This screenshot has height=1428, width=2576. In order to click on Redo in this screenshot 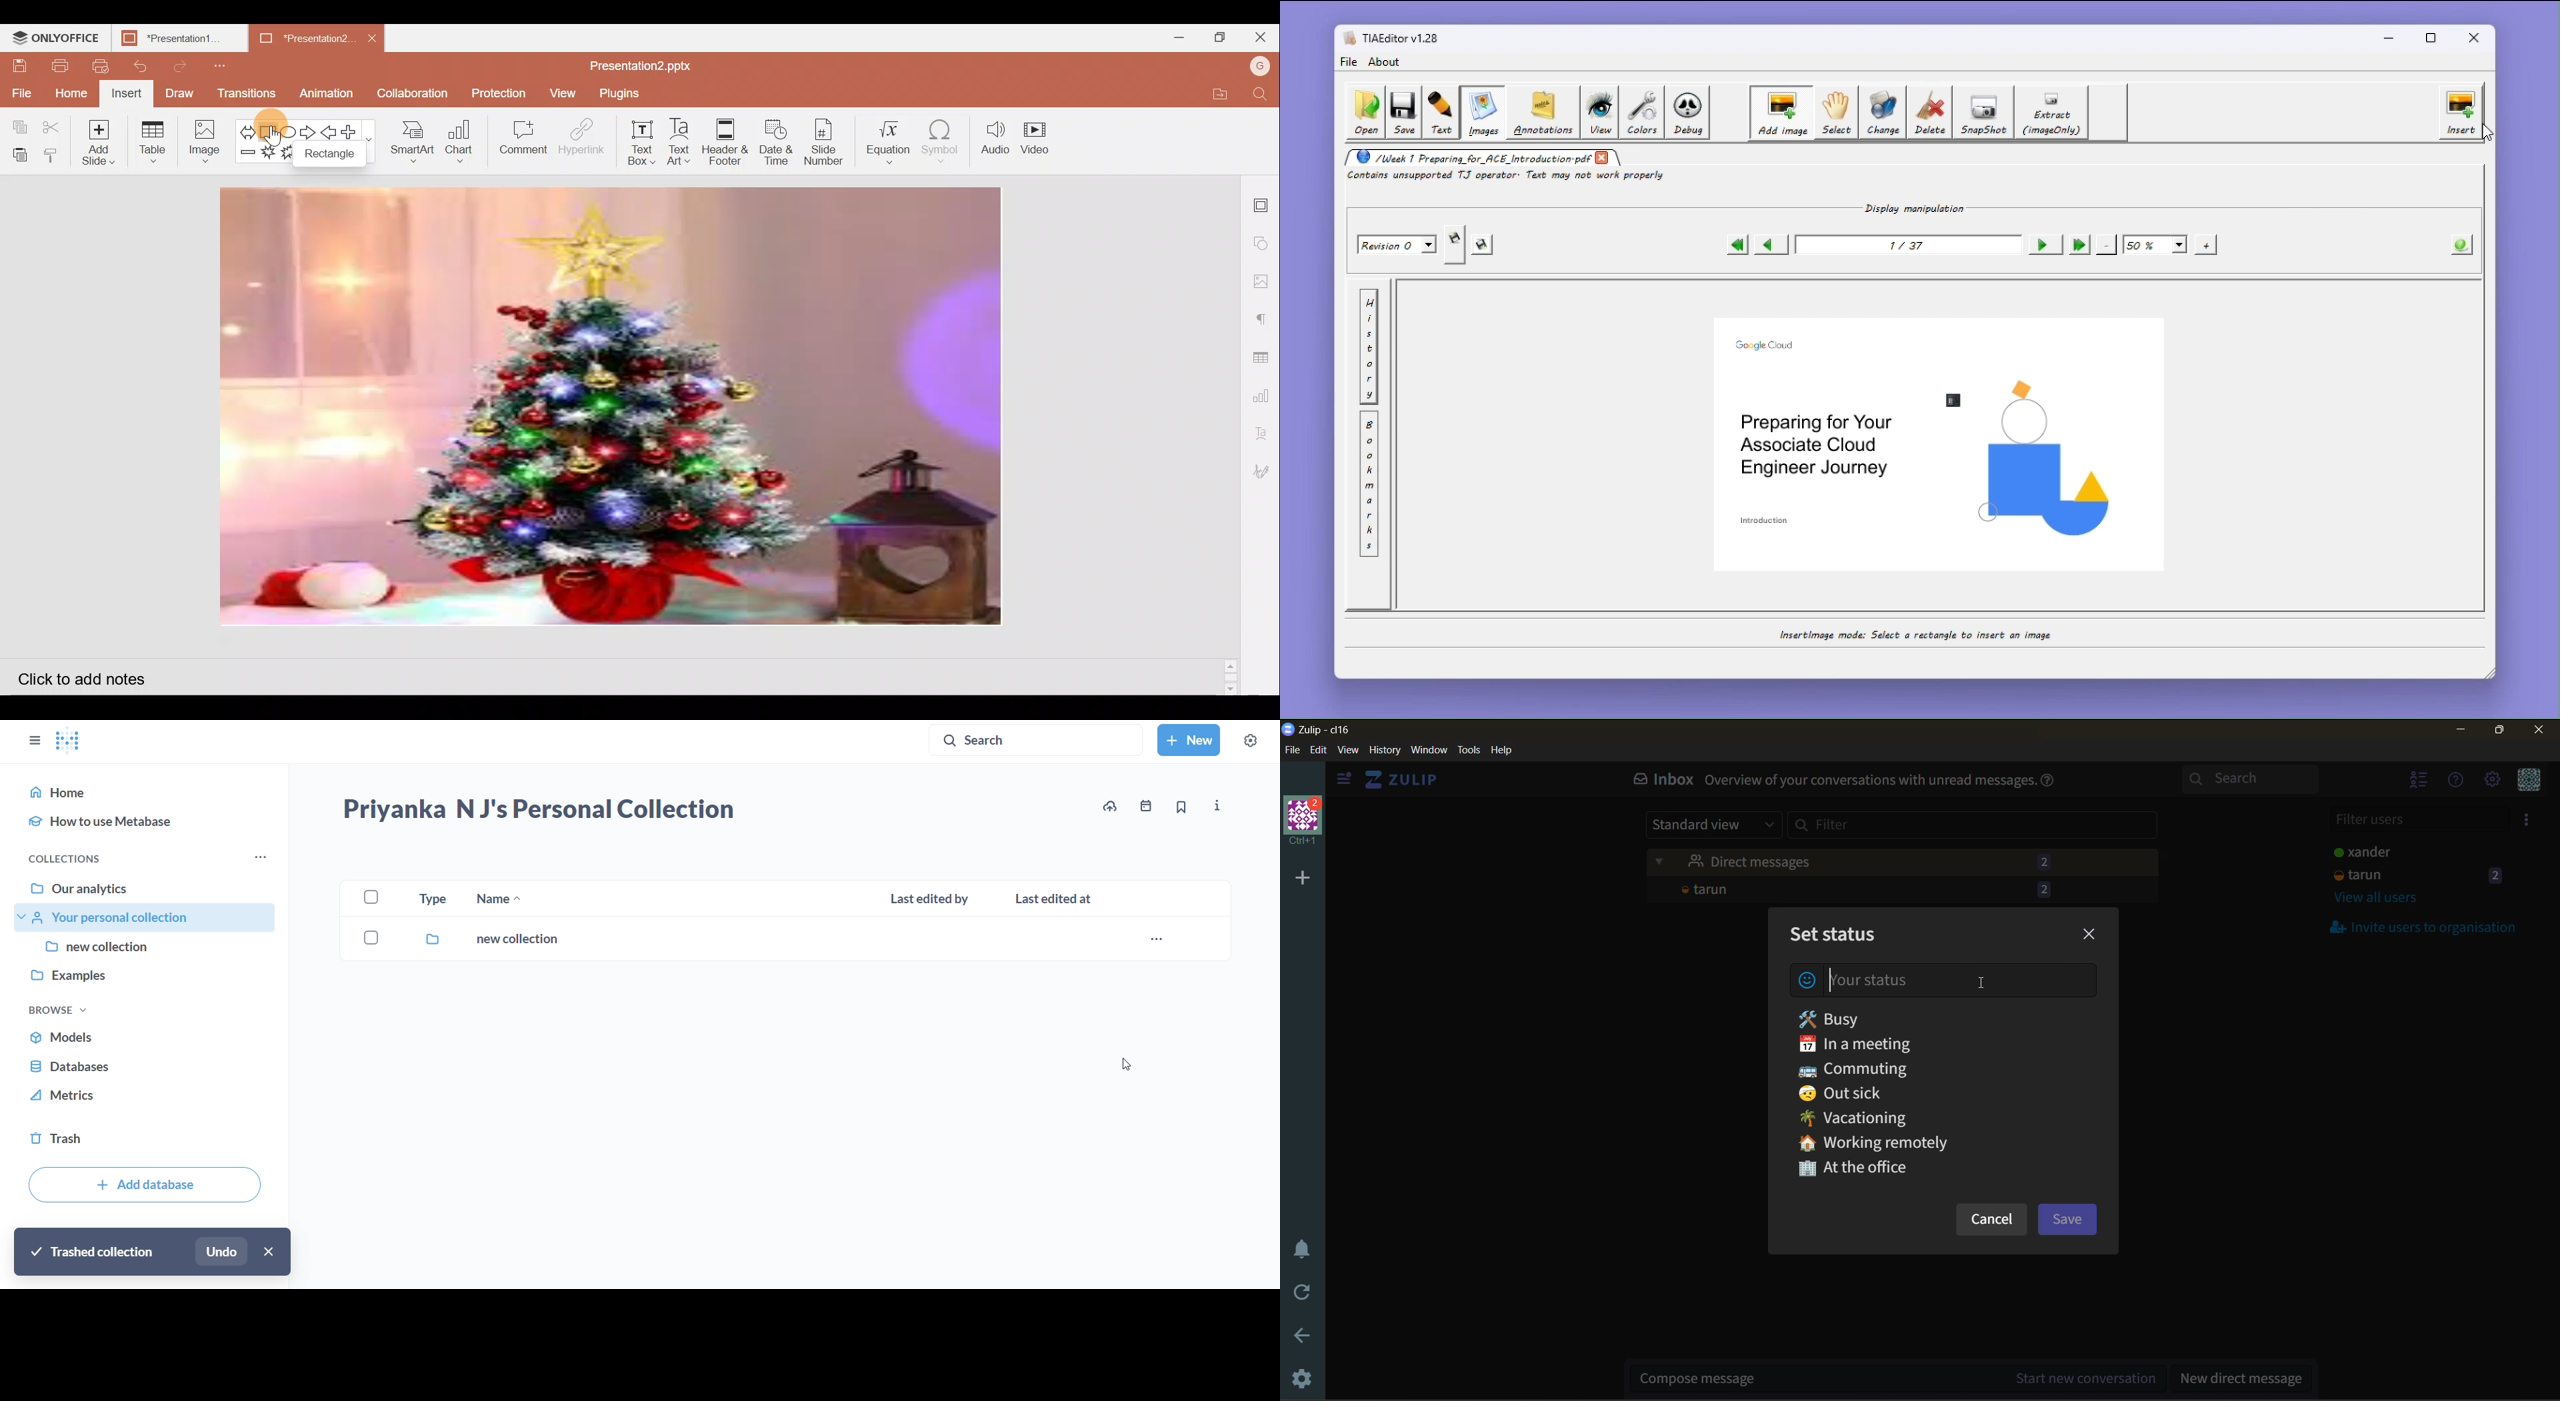, I will do `click(183, 66)`.